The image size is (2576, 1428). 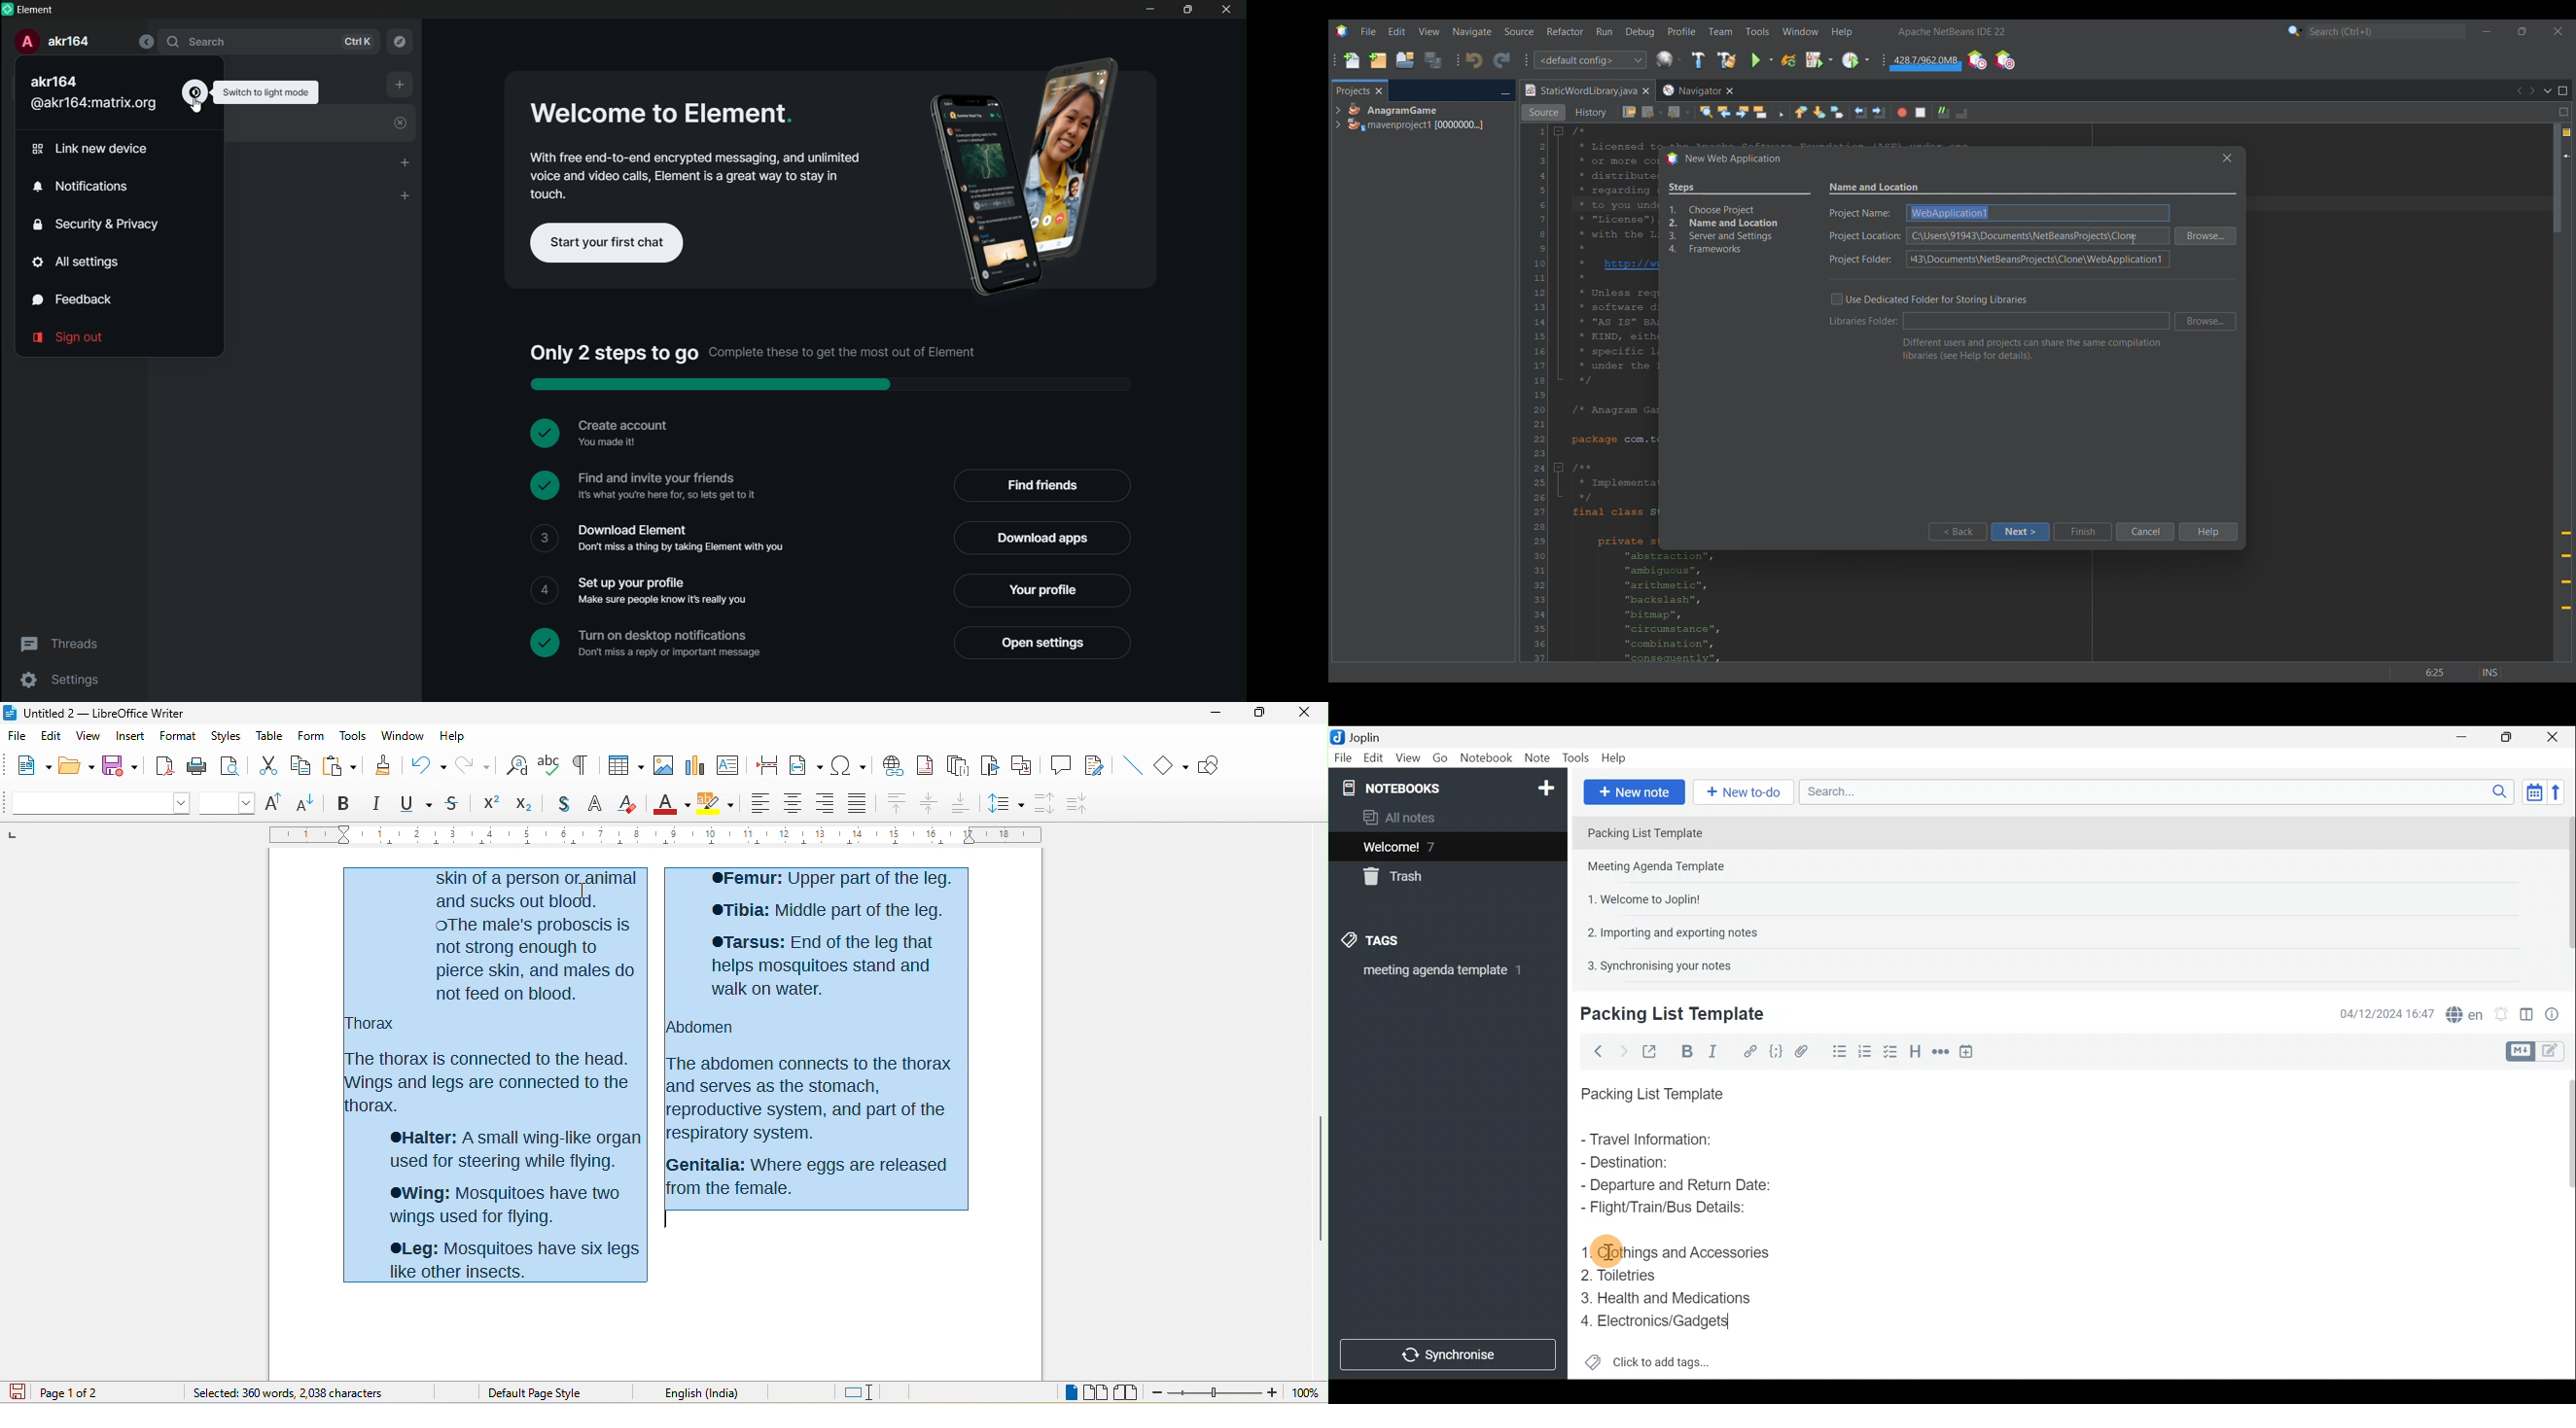 What do you see at coordinates (623, 435) in the screenshot?
I see `Create account you made it` at bounding box center [623, 435].